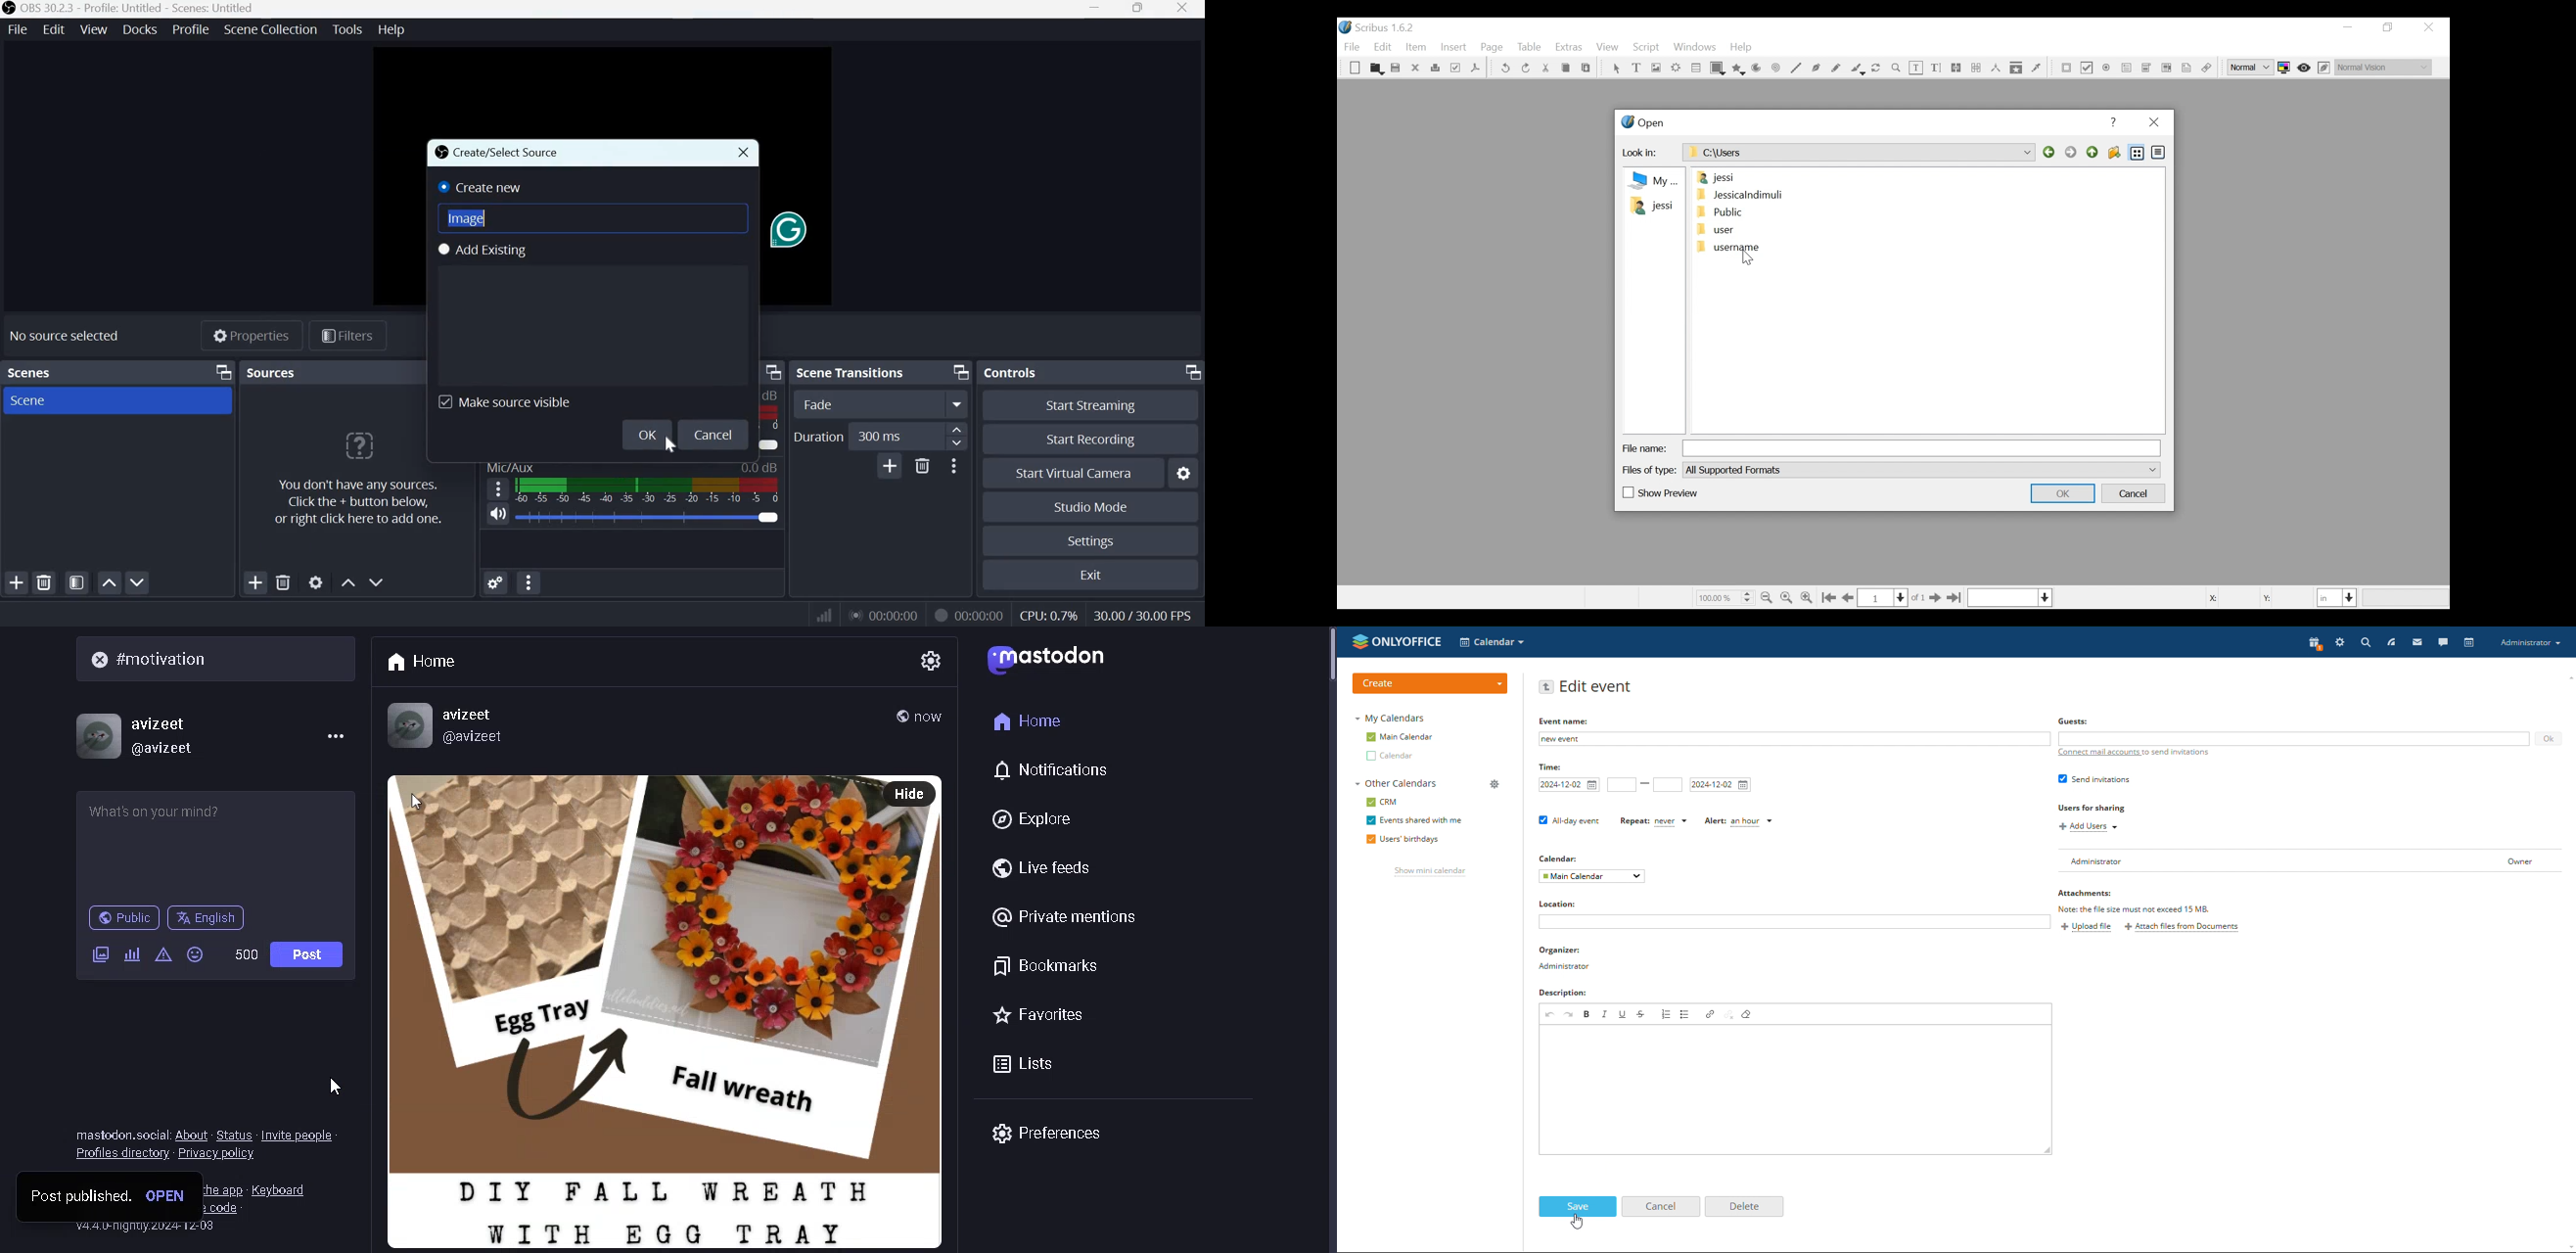 The height and width of the screenshot is (1260, 2576). I want to click on calendar, so click(1560, 858).